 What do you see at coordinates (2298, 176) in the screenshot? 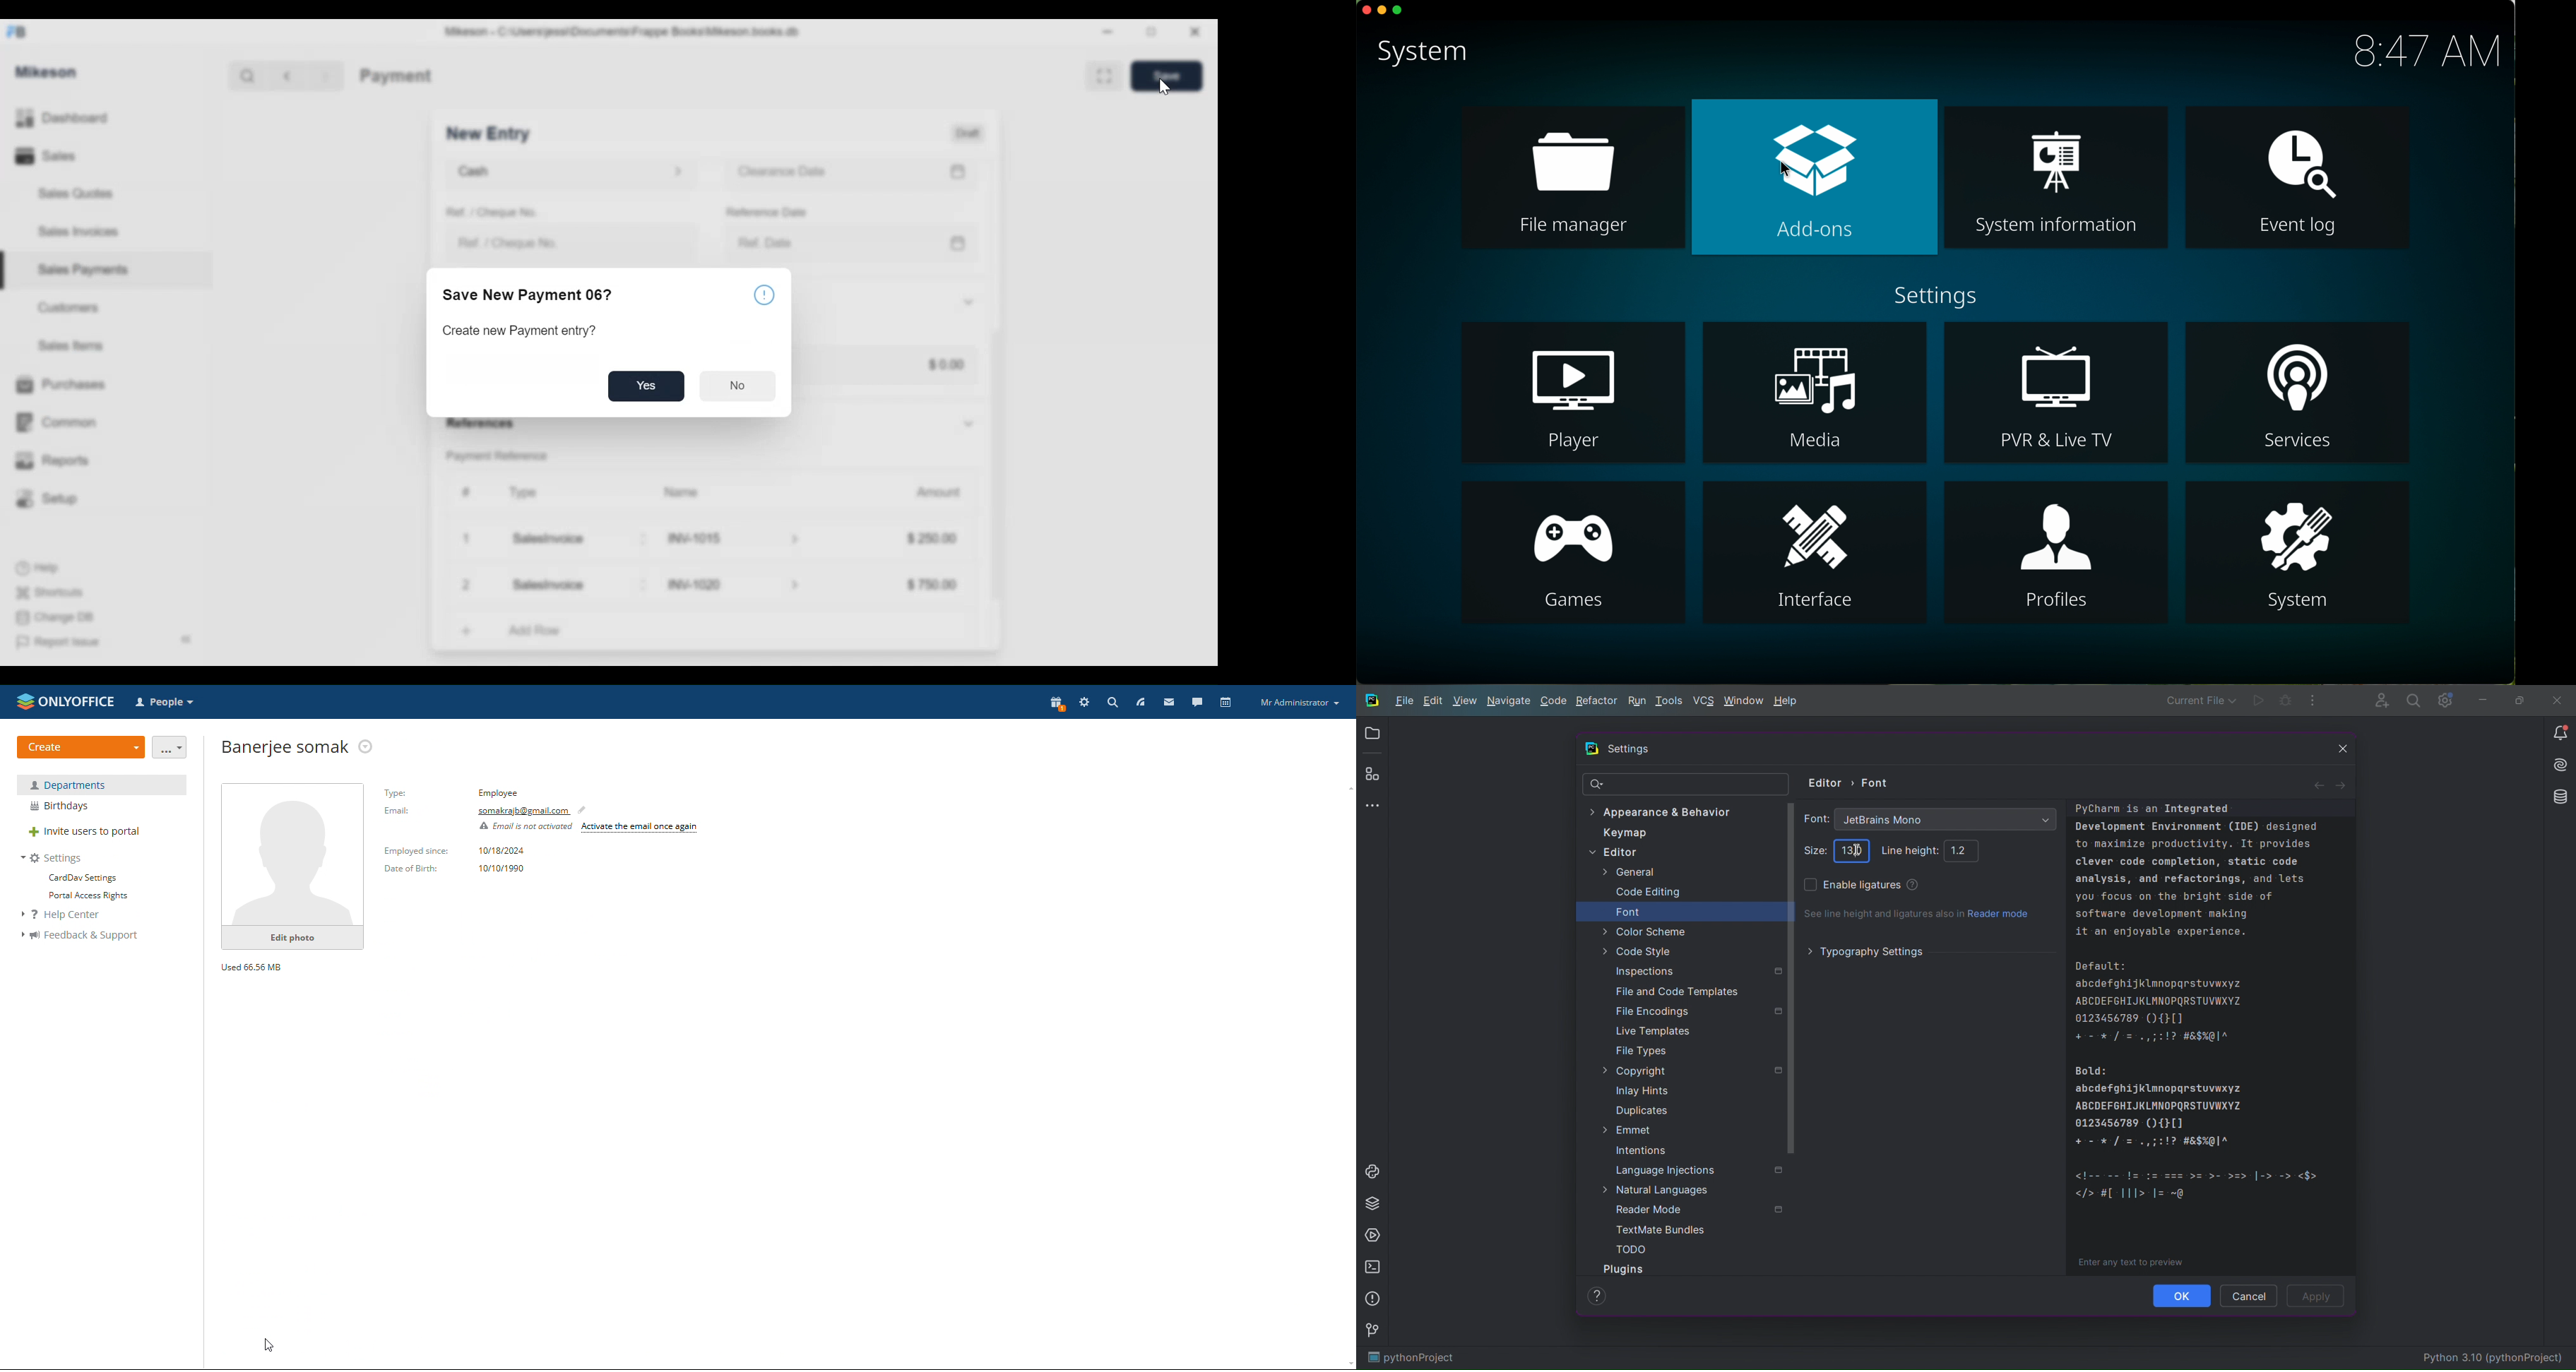
I see `event log` at bounding box center [2298, 176].